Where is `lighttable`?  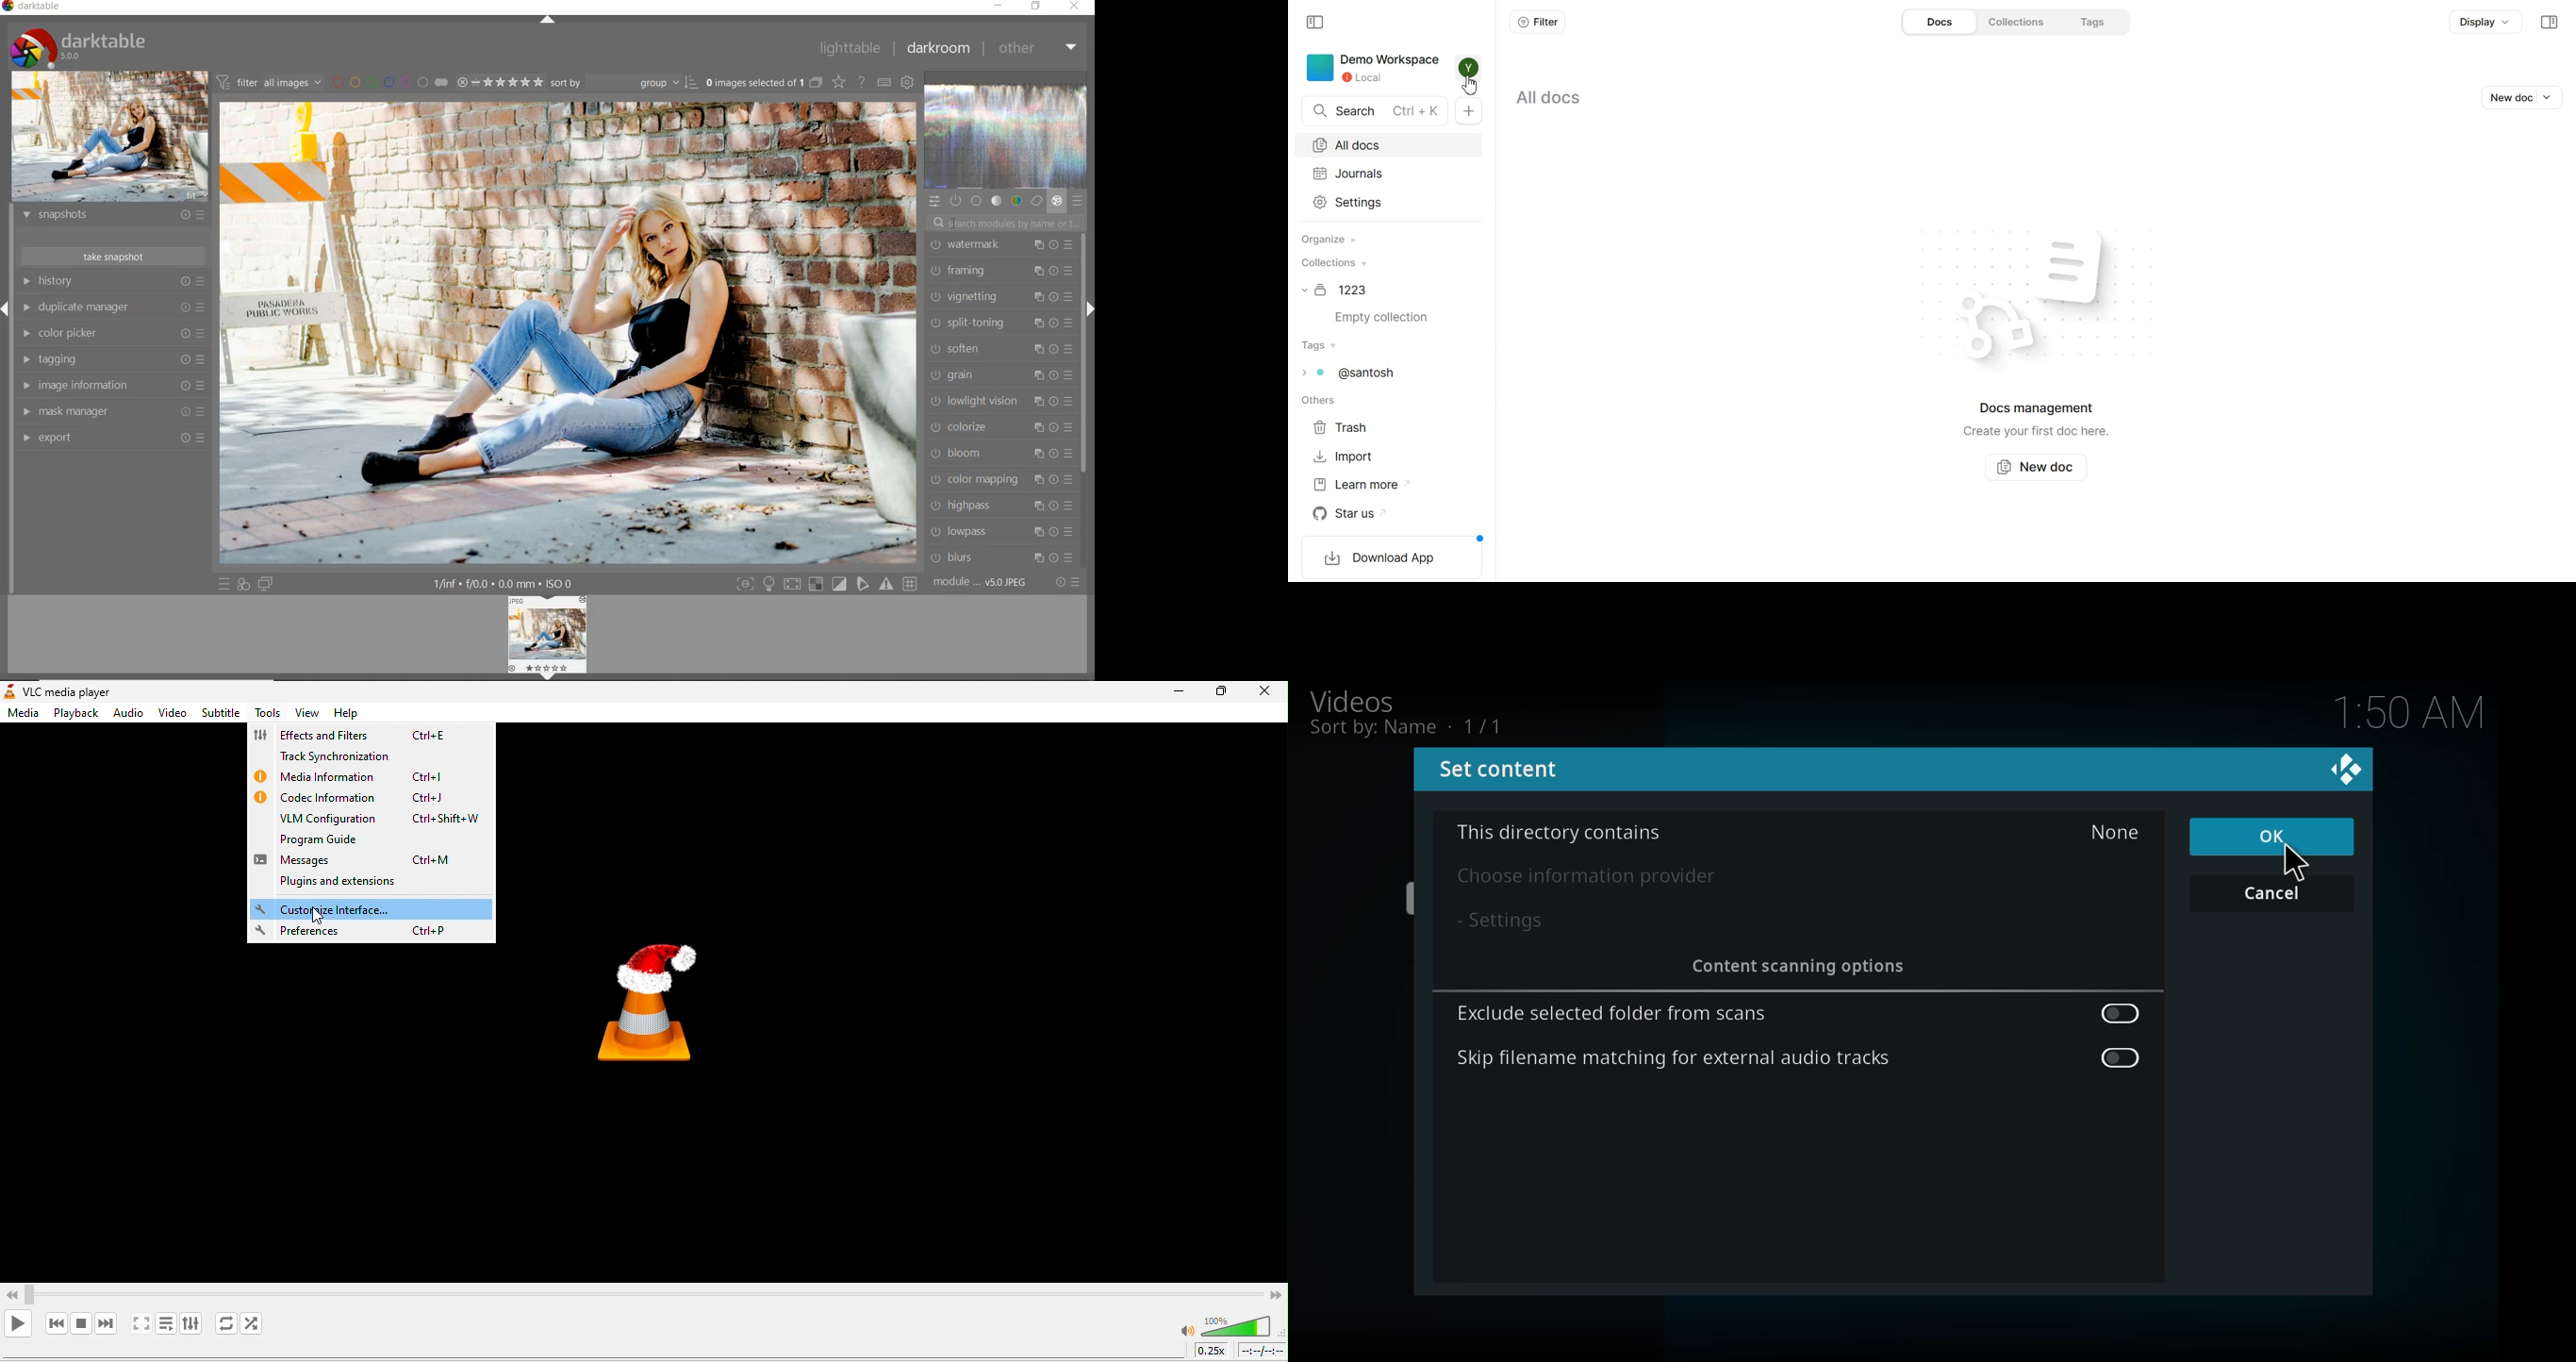 lighttable is located at coordinates (849, 50).